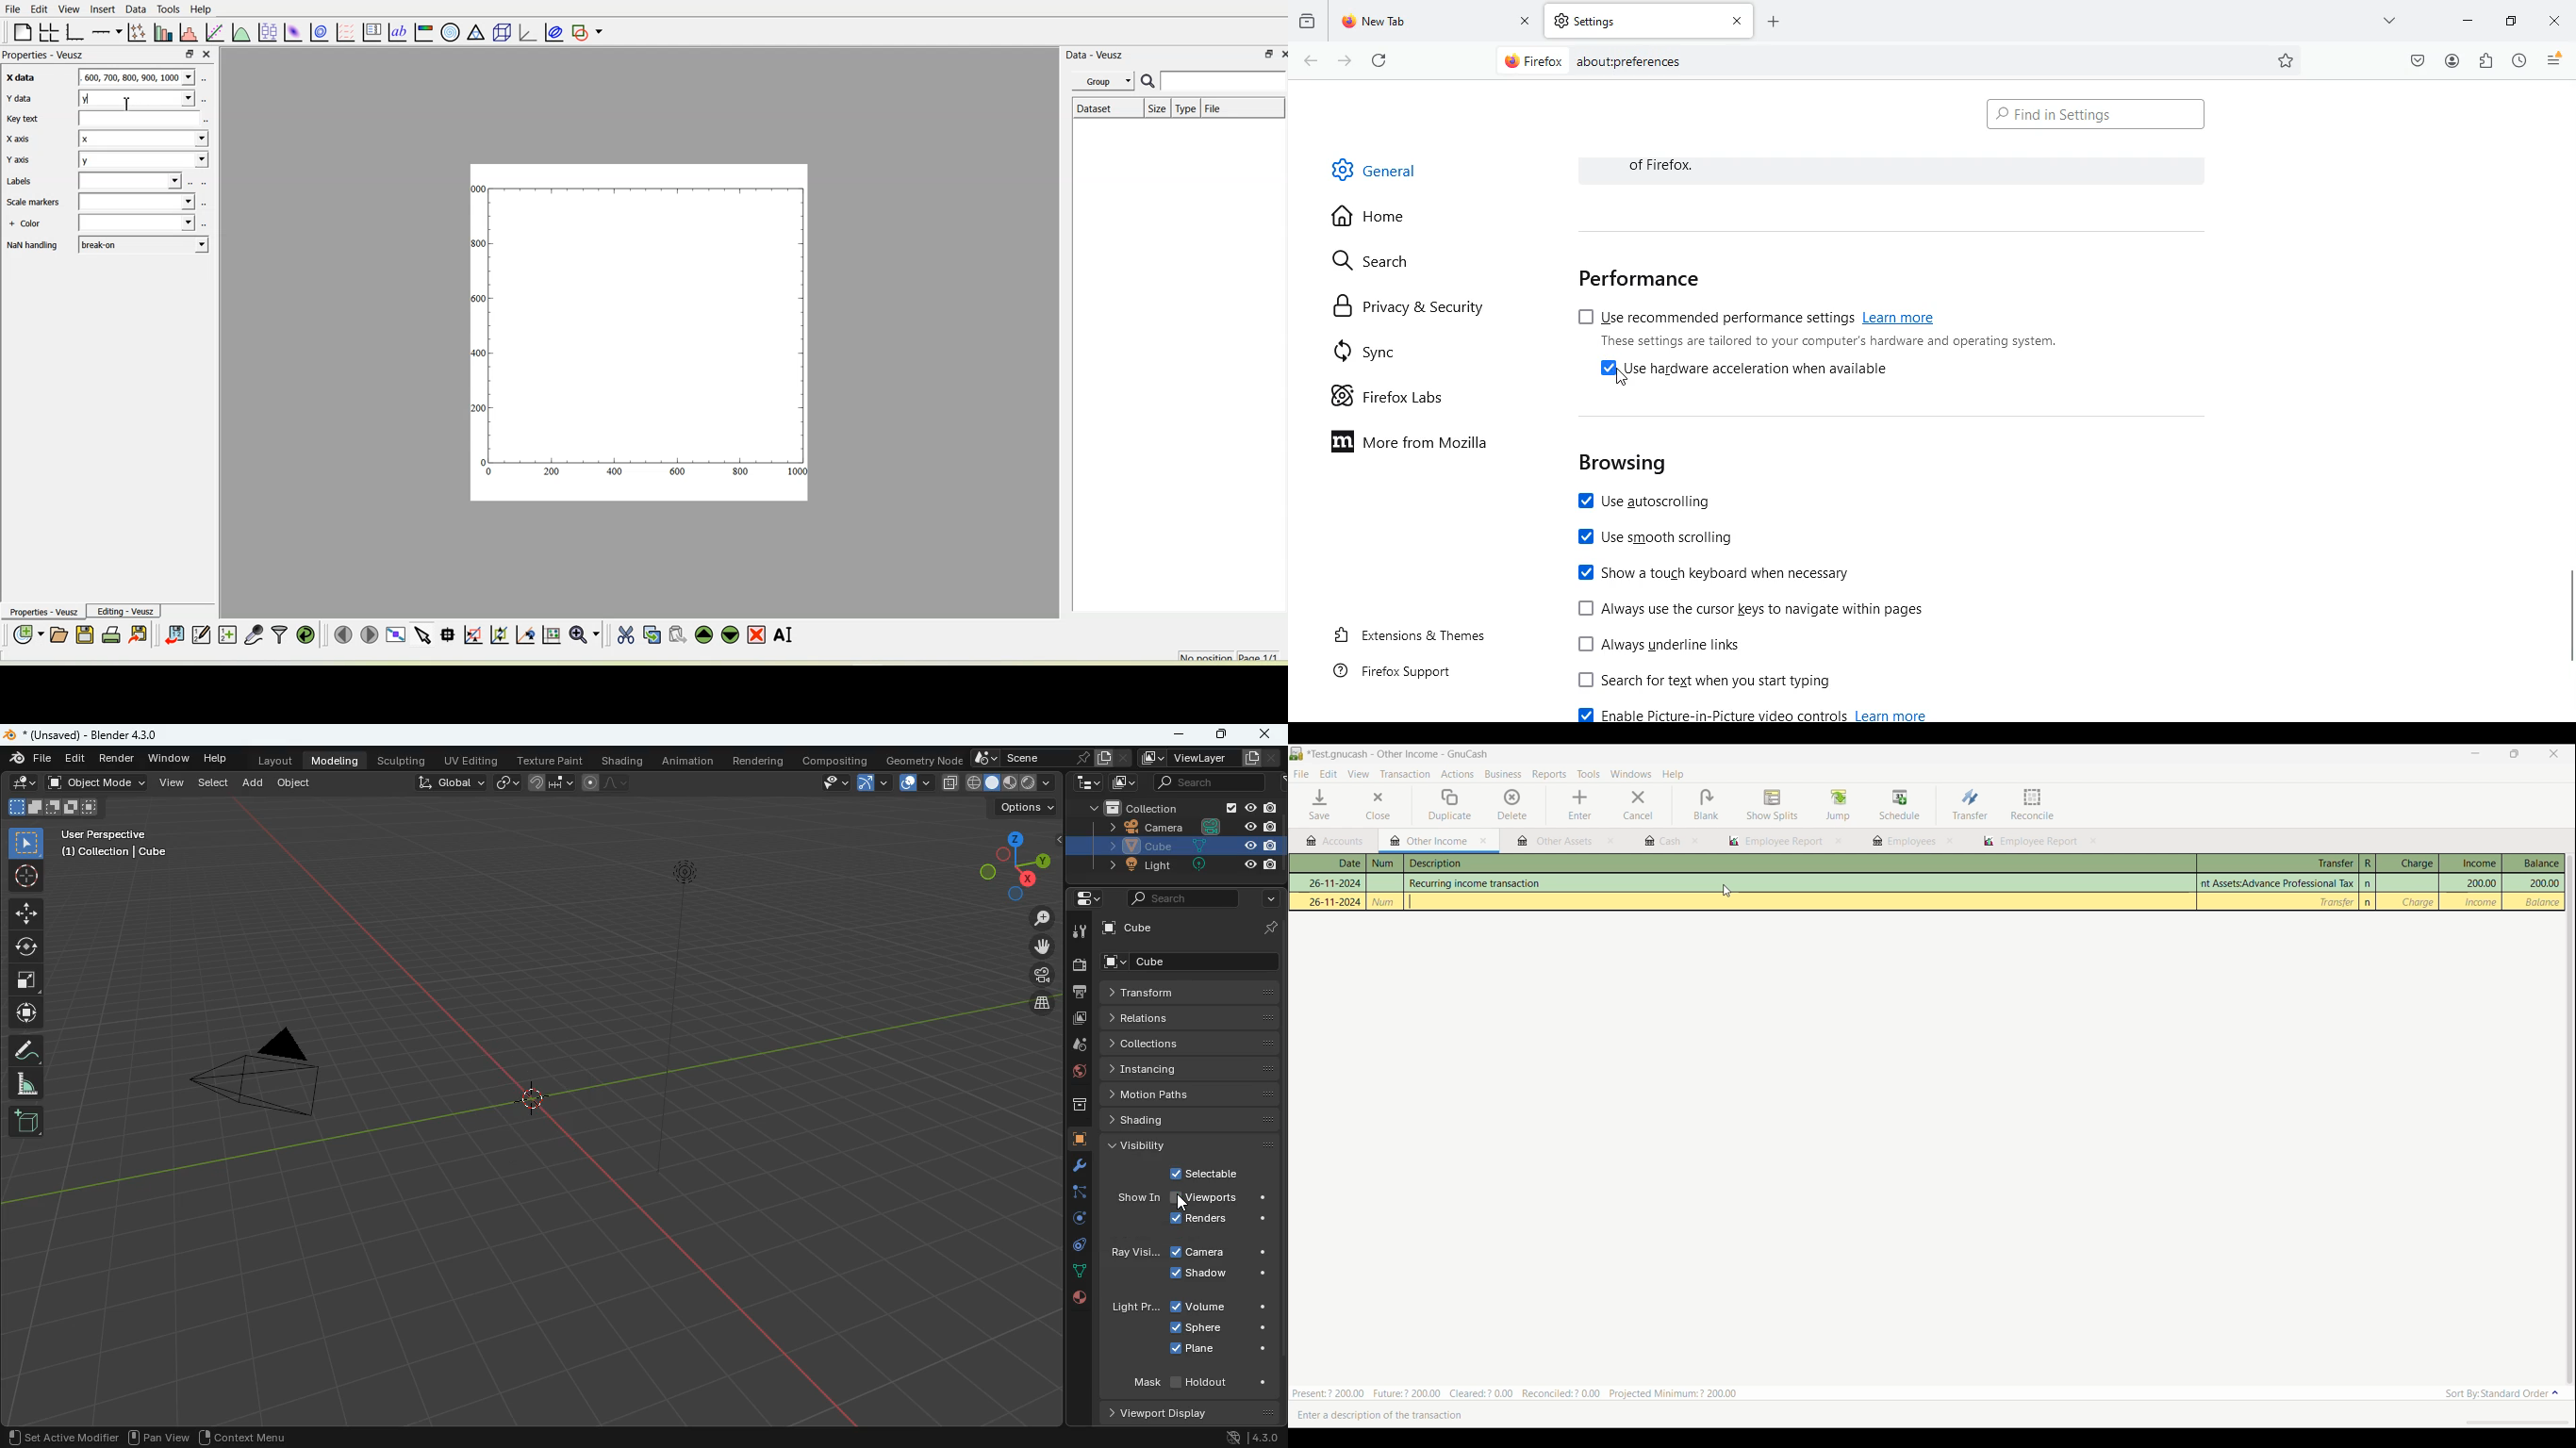 The width and height of the screenshot is (2576, 1456). I want to click on search for text when you start typing, so click(1706, 680).